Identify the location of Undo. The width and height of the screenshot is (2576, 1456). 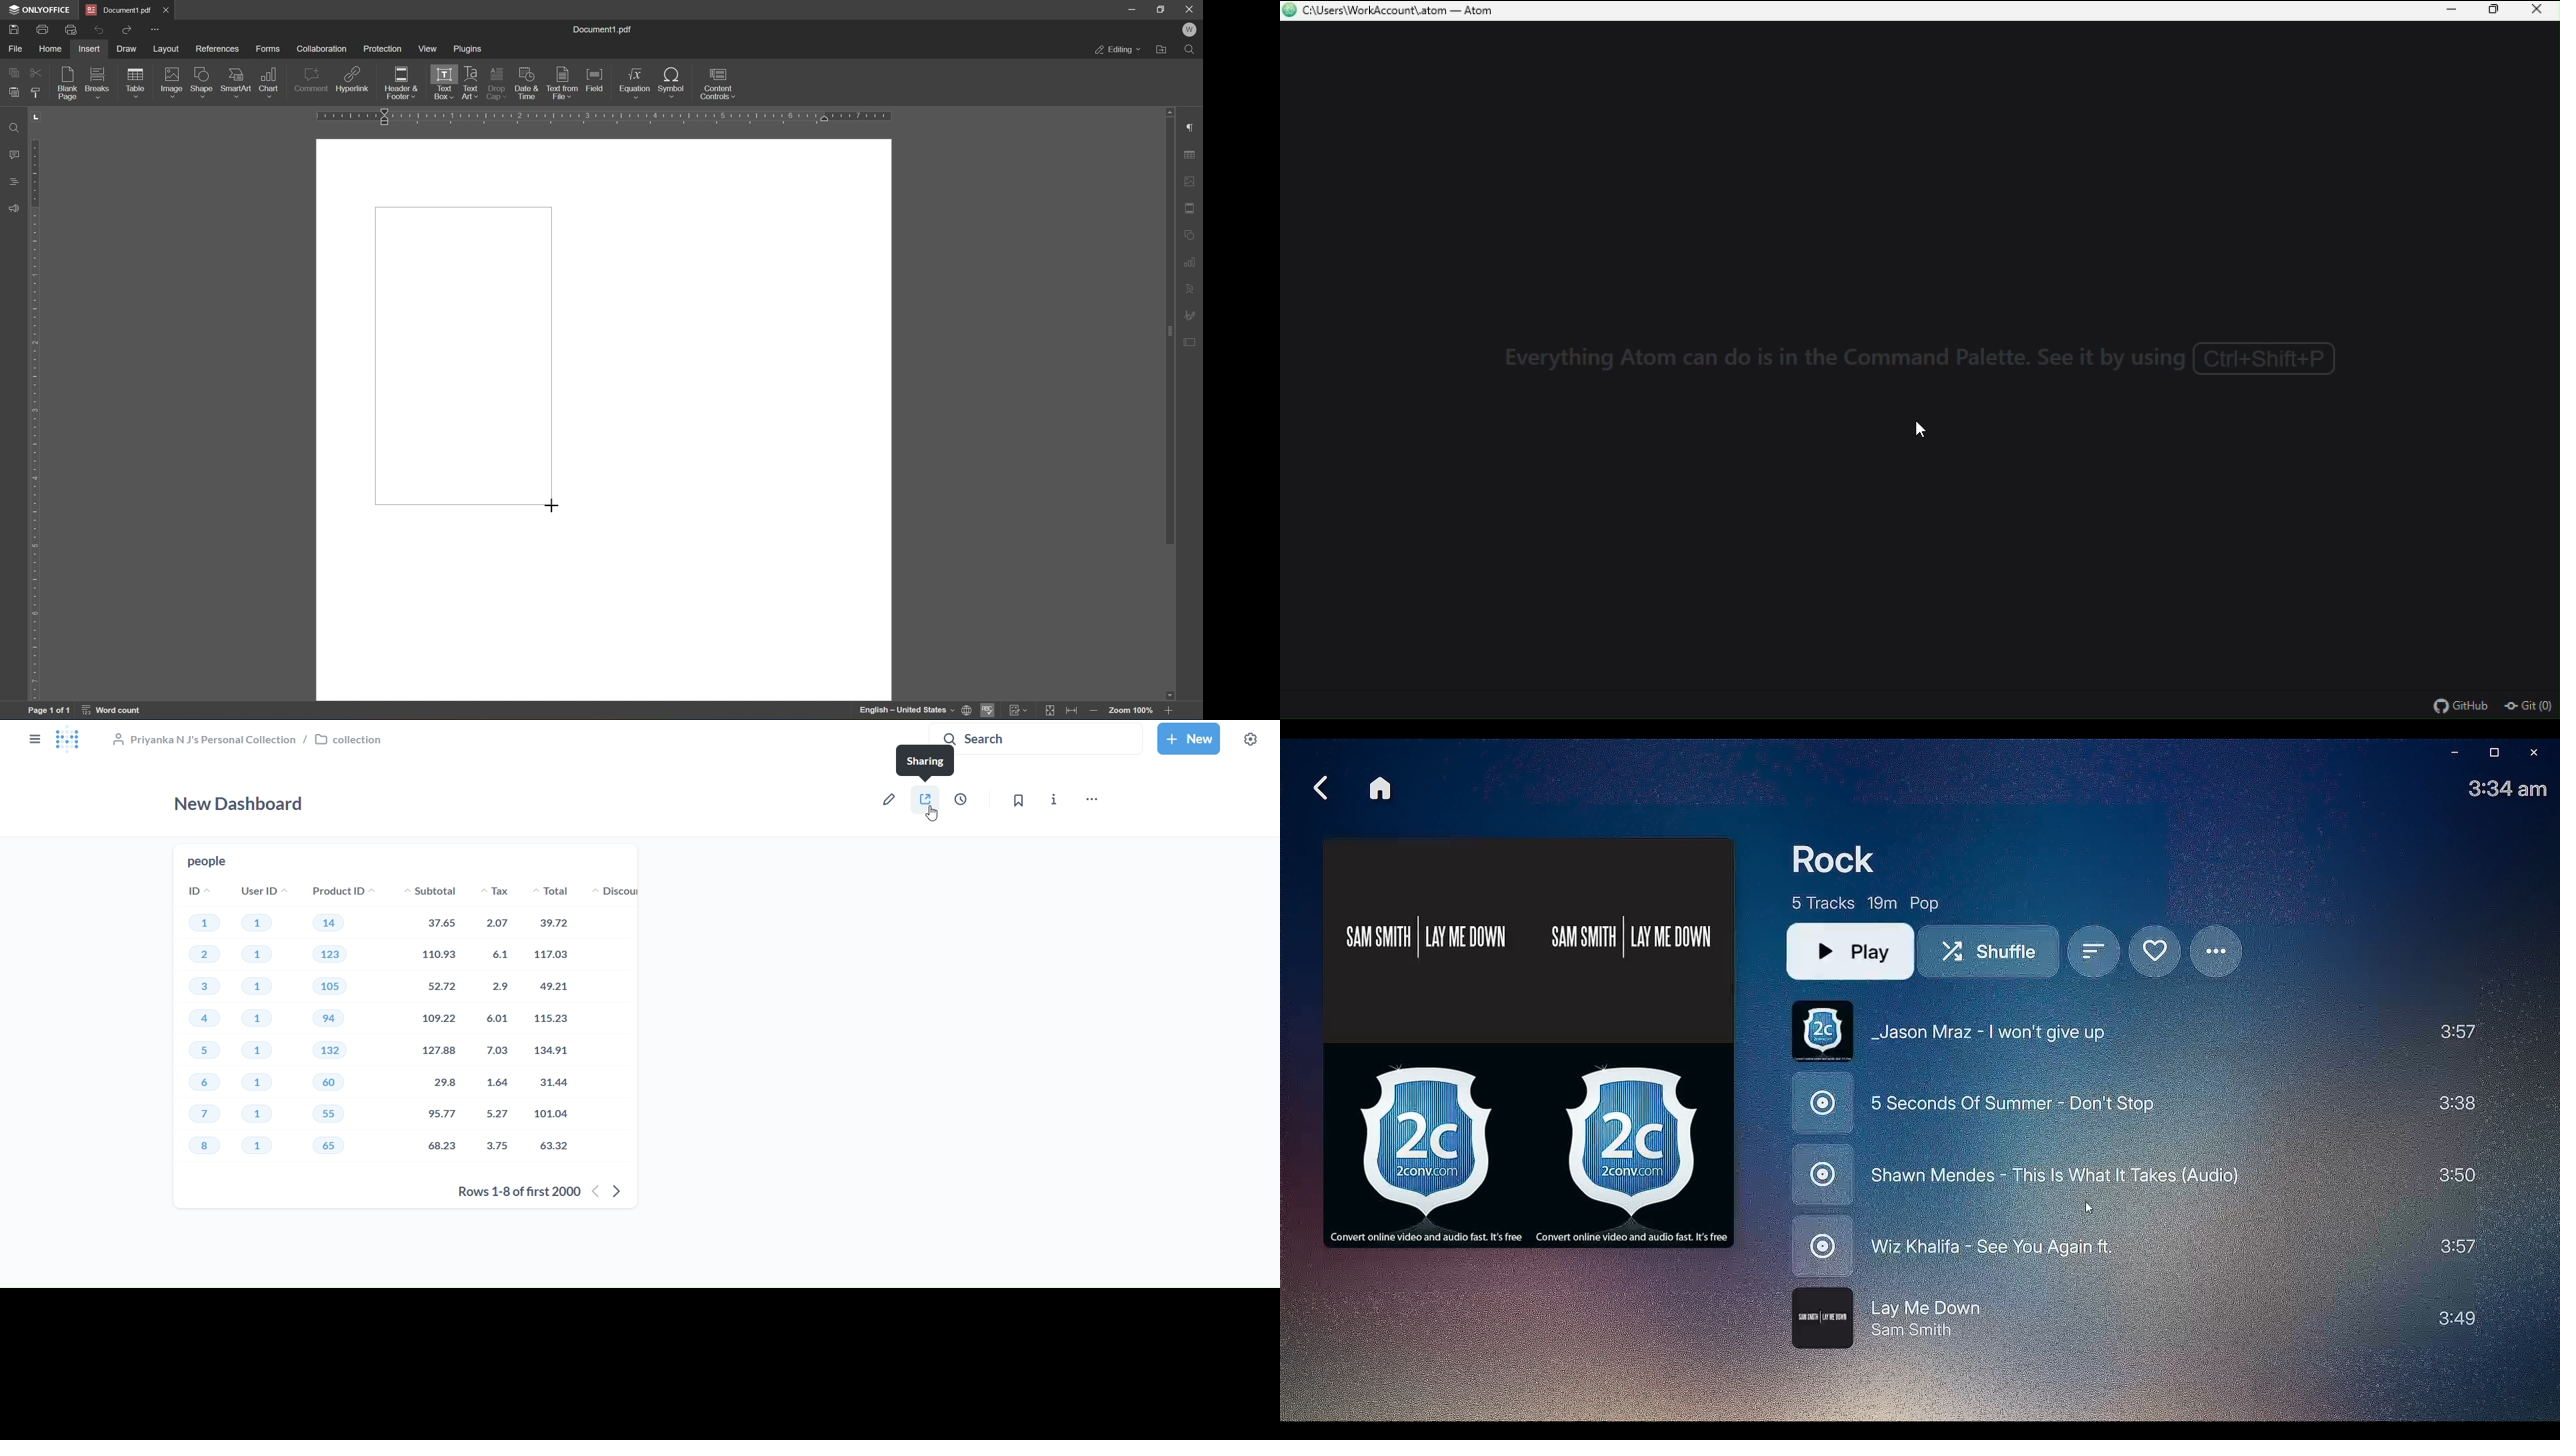
(97, 31).